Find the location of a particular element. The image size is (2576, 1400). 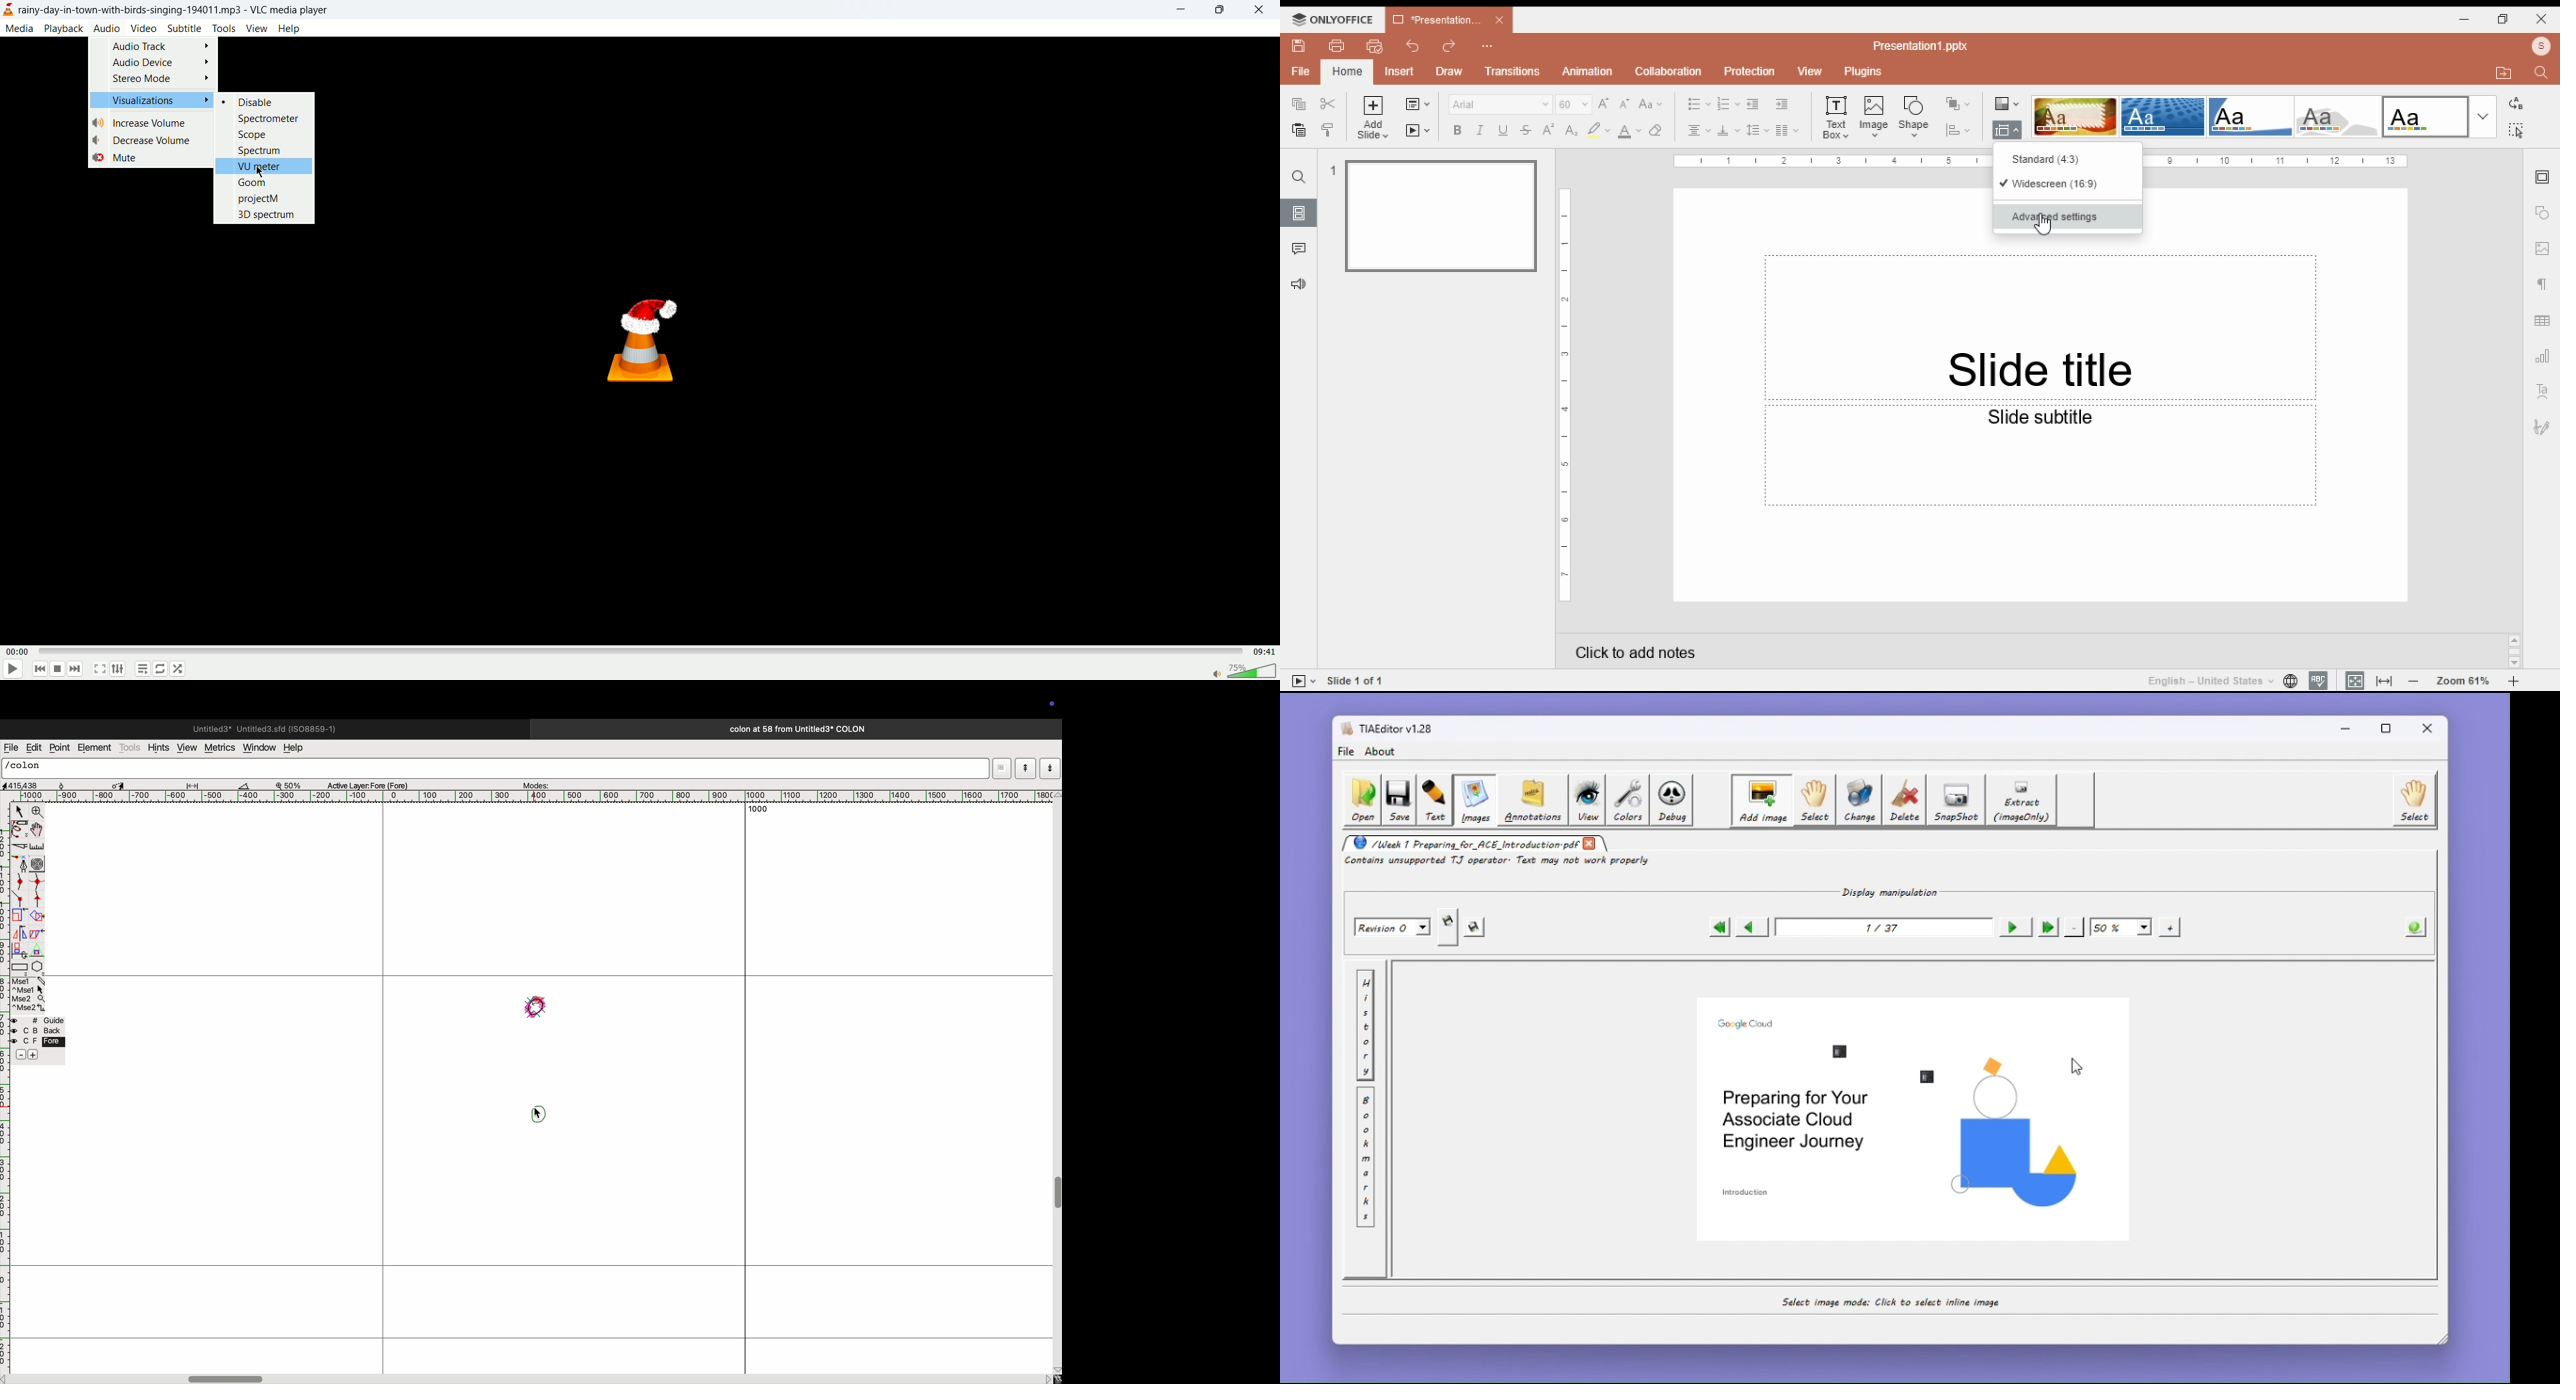

ONLYOFFICE is located at coordinates (1333, 19).